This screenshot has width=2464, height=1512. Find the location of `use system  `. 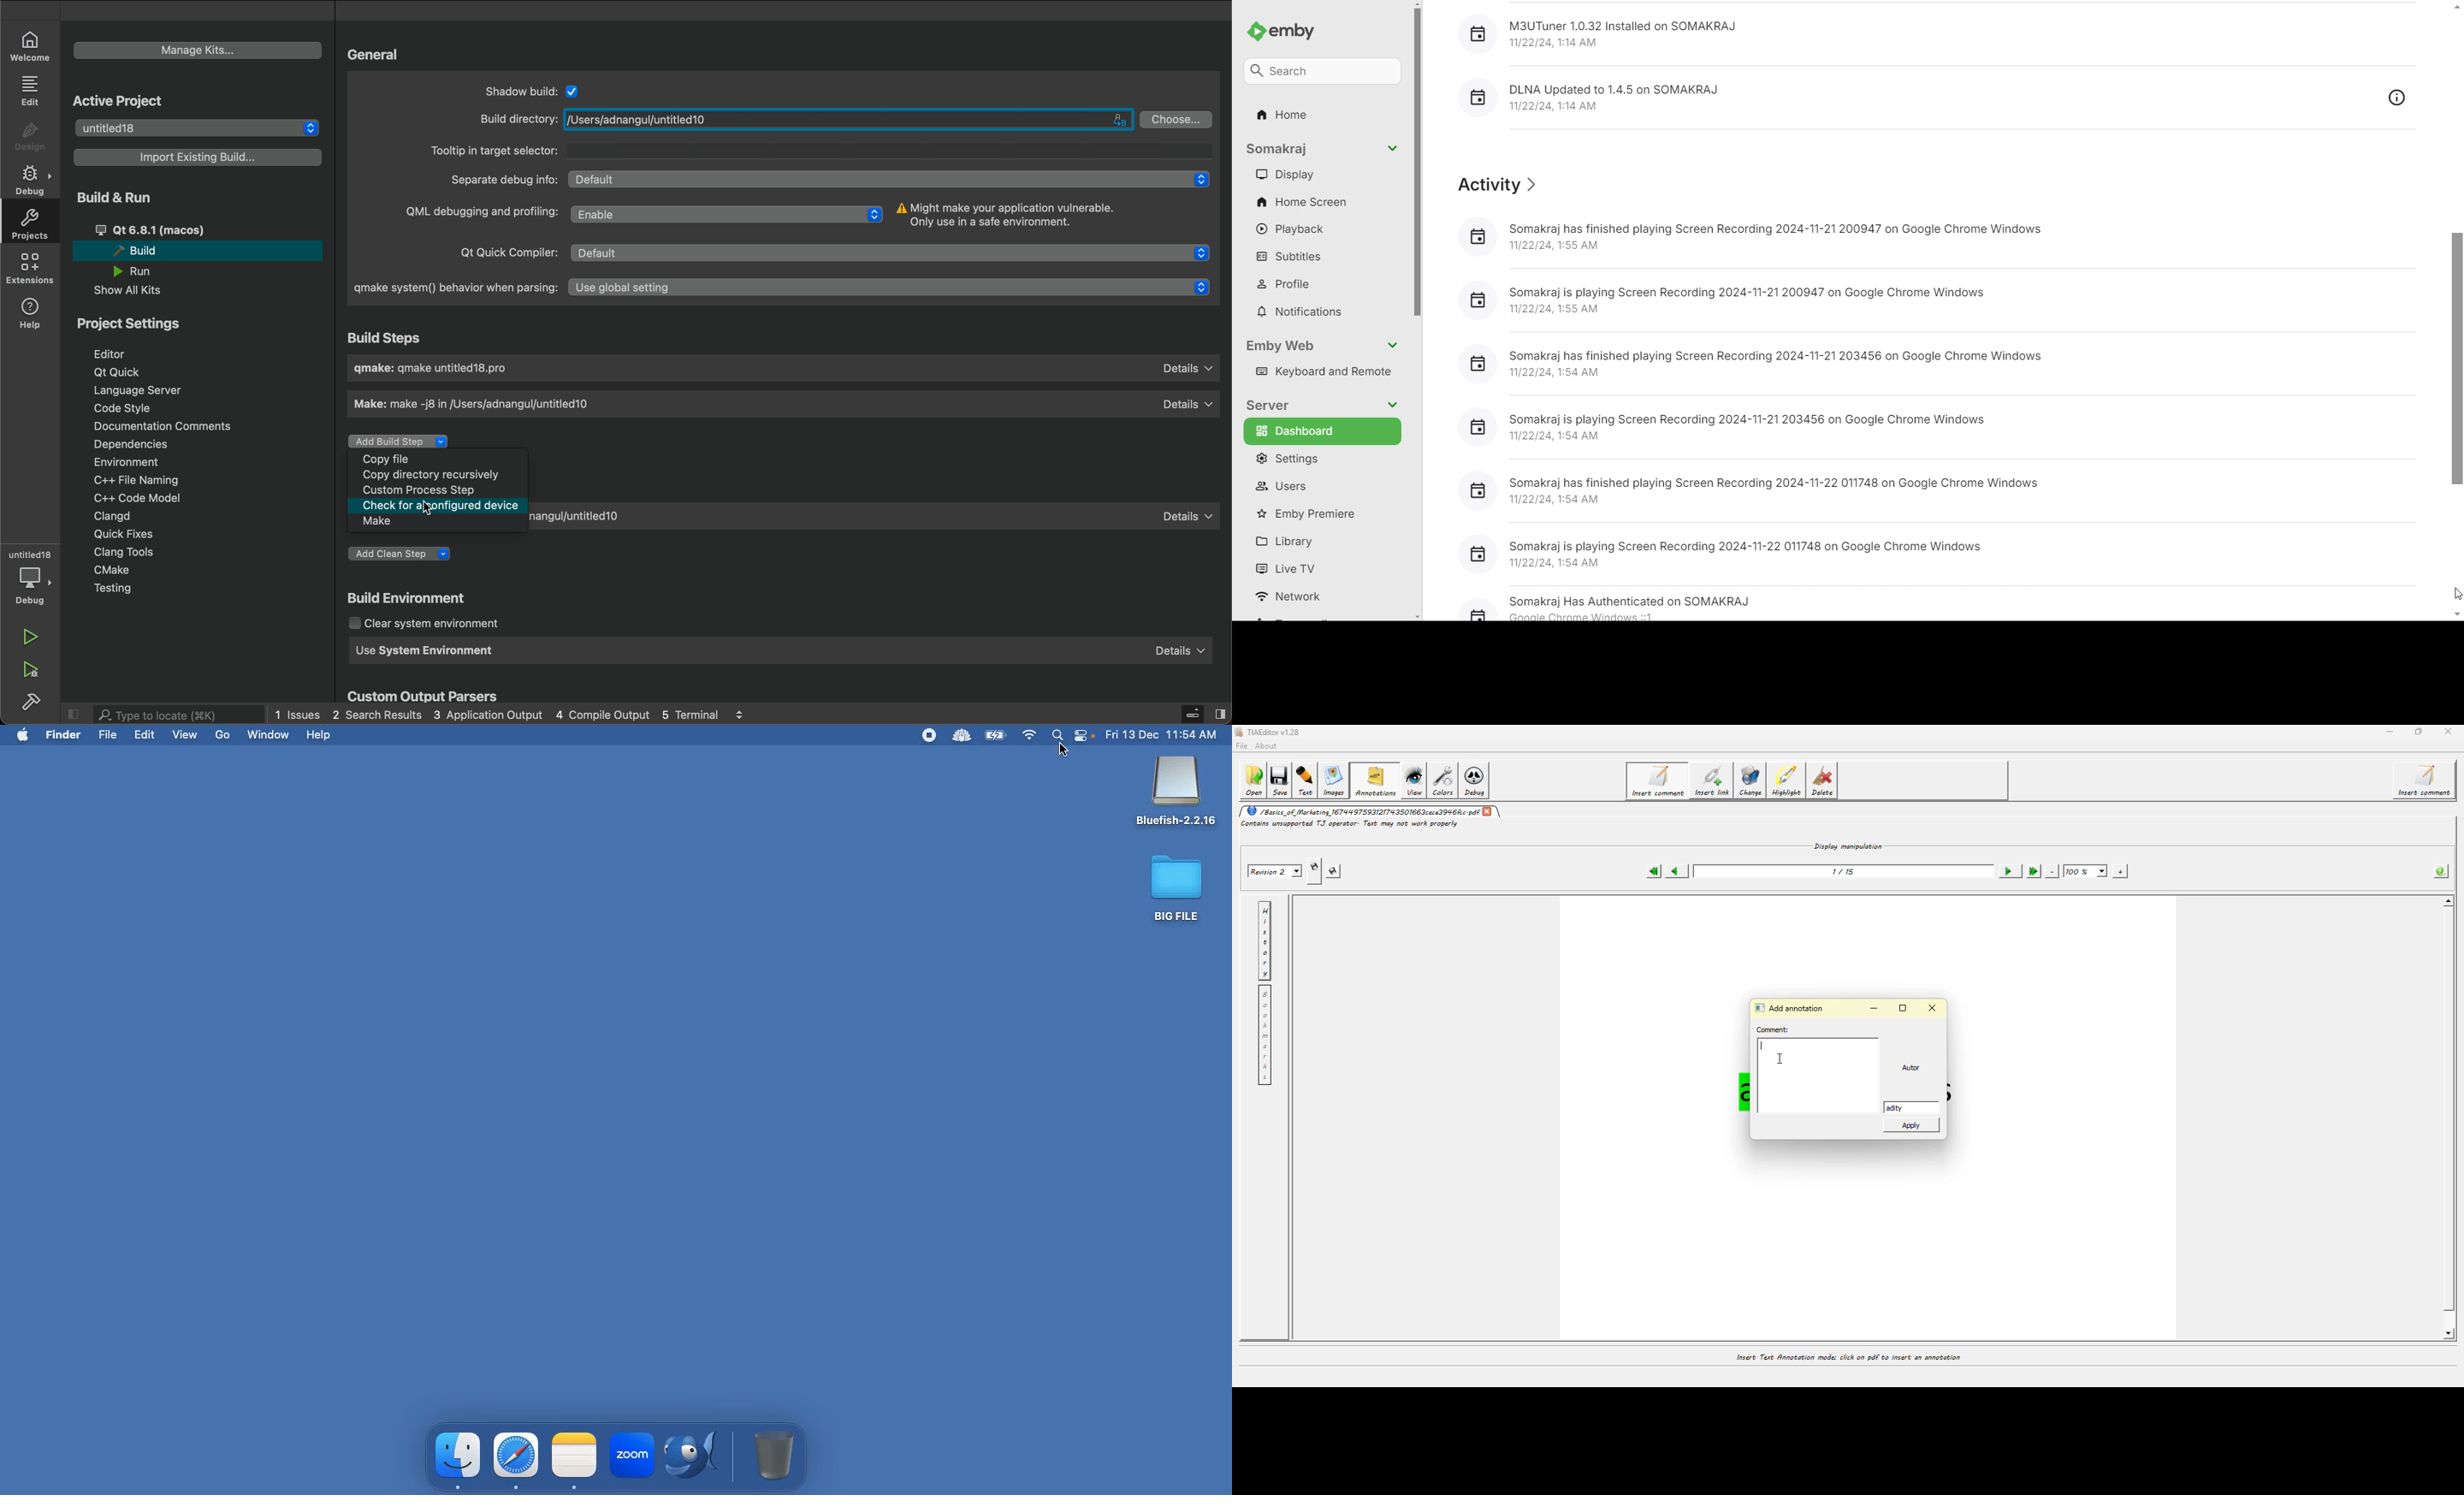

use system   is located at coordinates (788, 651).